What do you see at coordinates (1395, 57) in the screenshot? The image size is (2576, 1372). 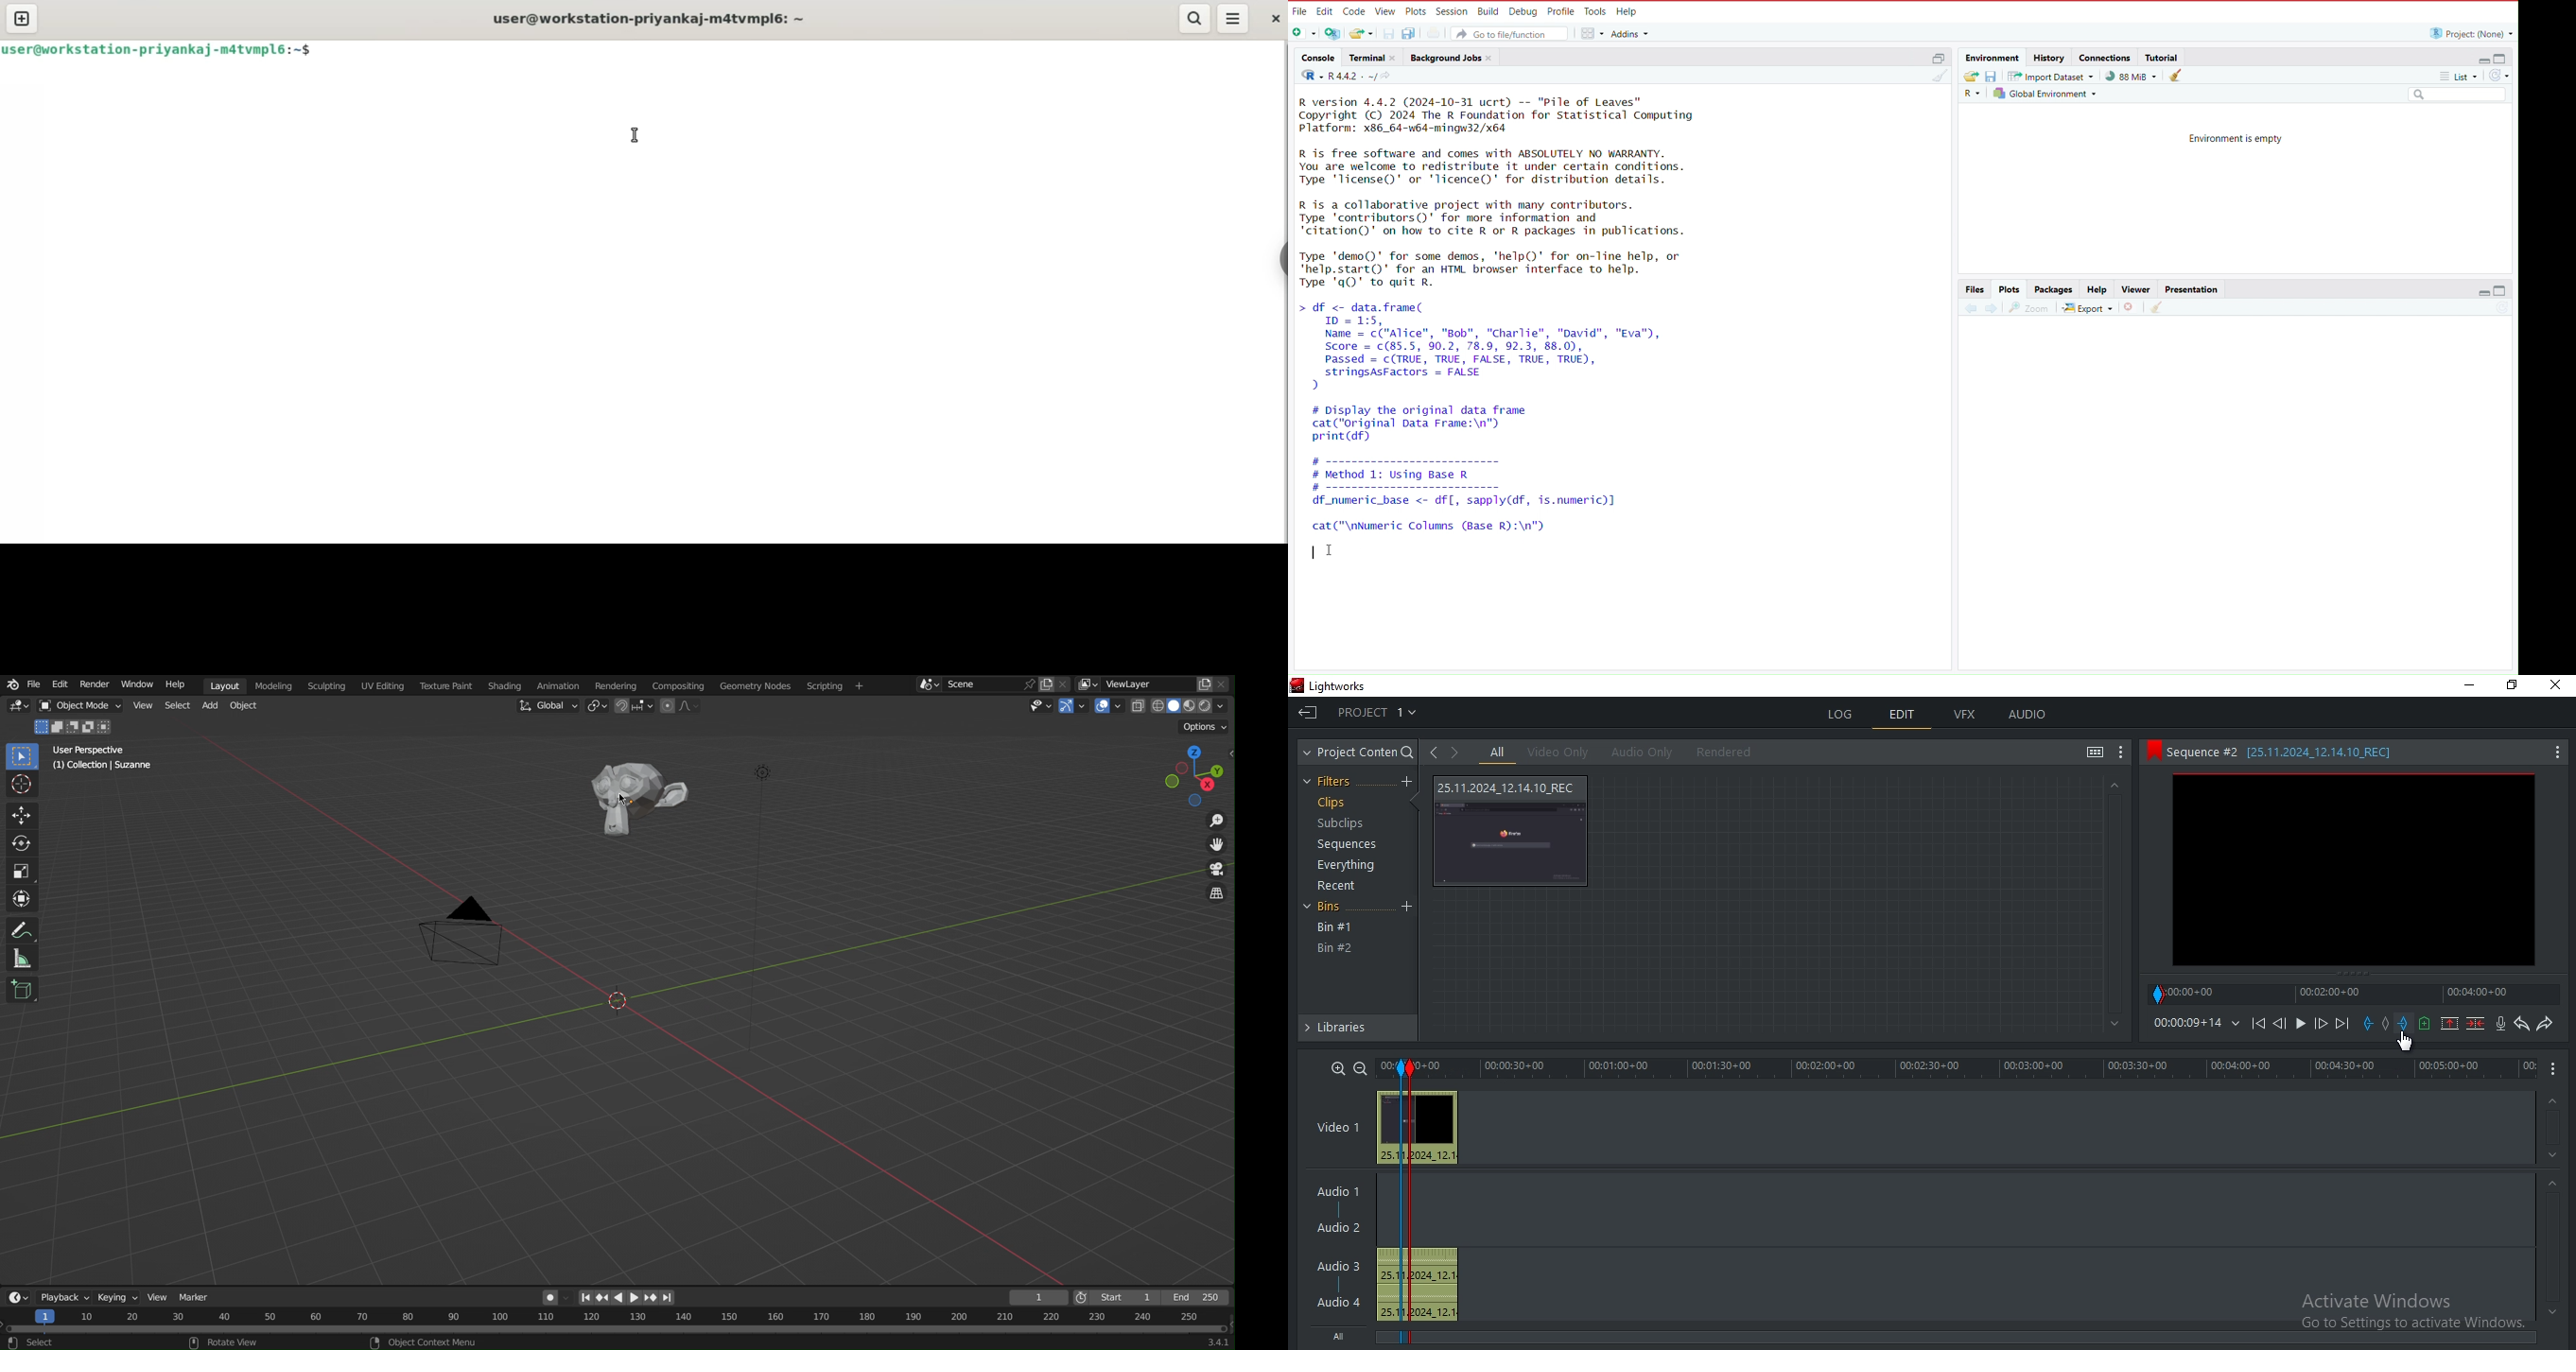 I see `close` at bounding box center [1395, 57].